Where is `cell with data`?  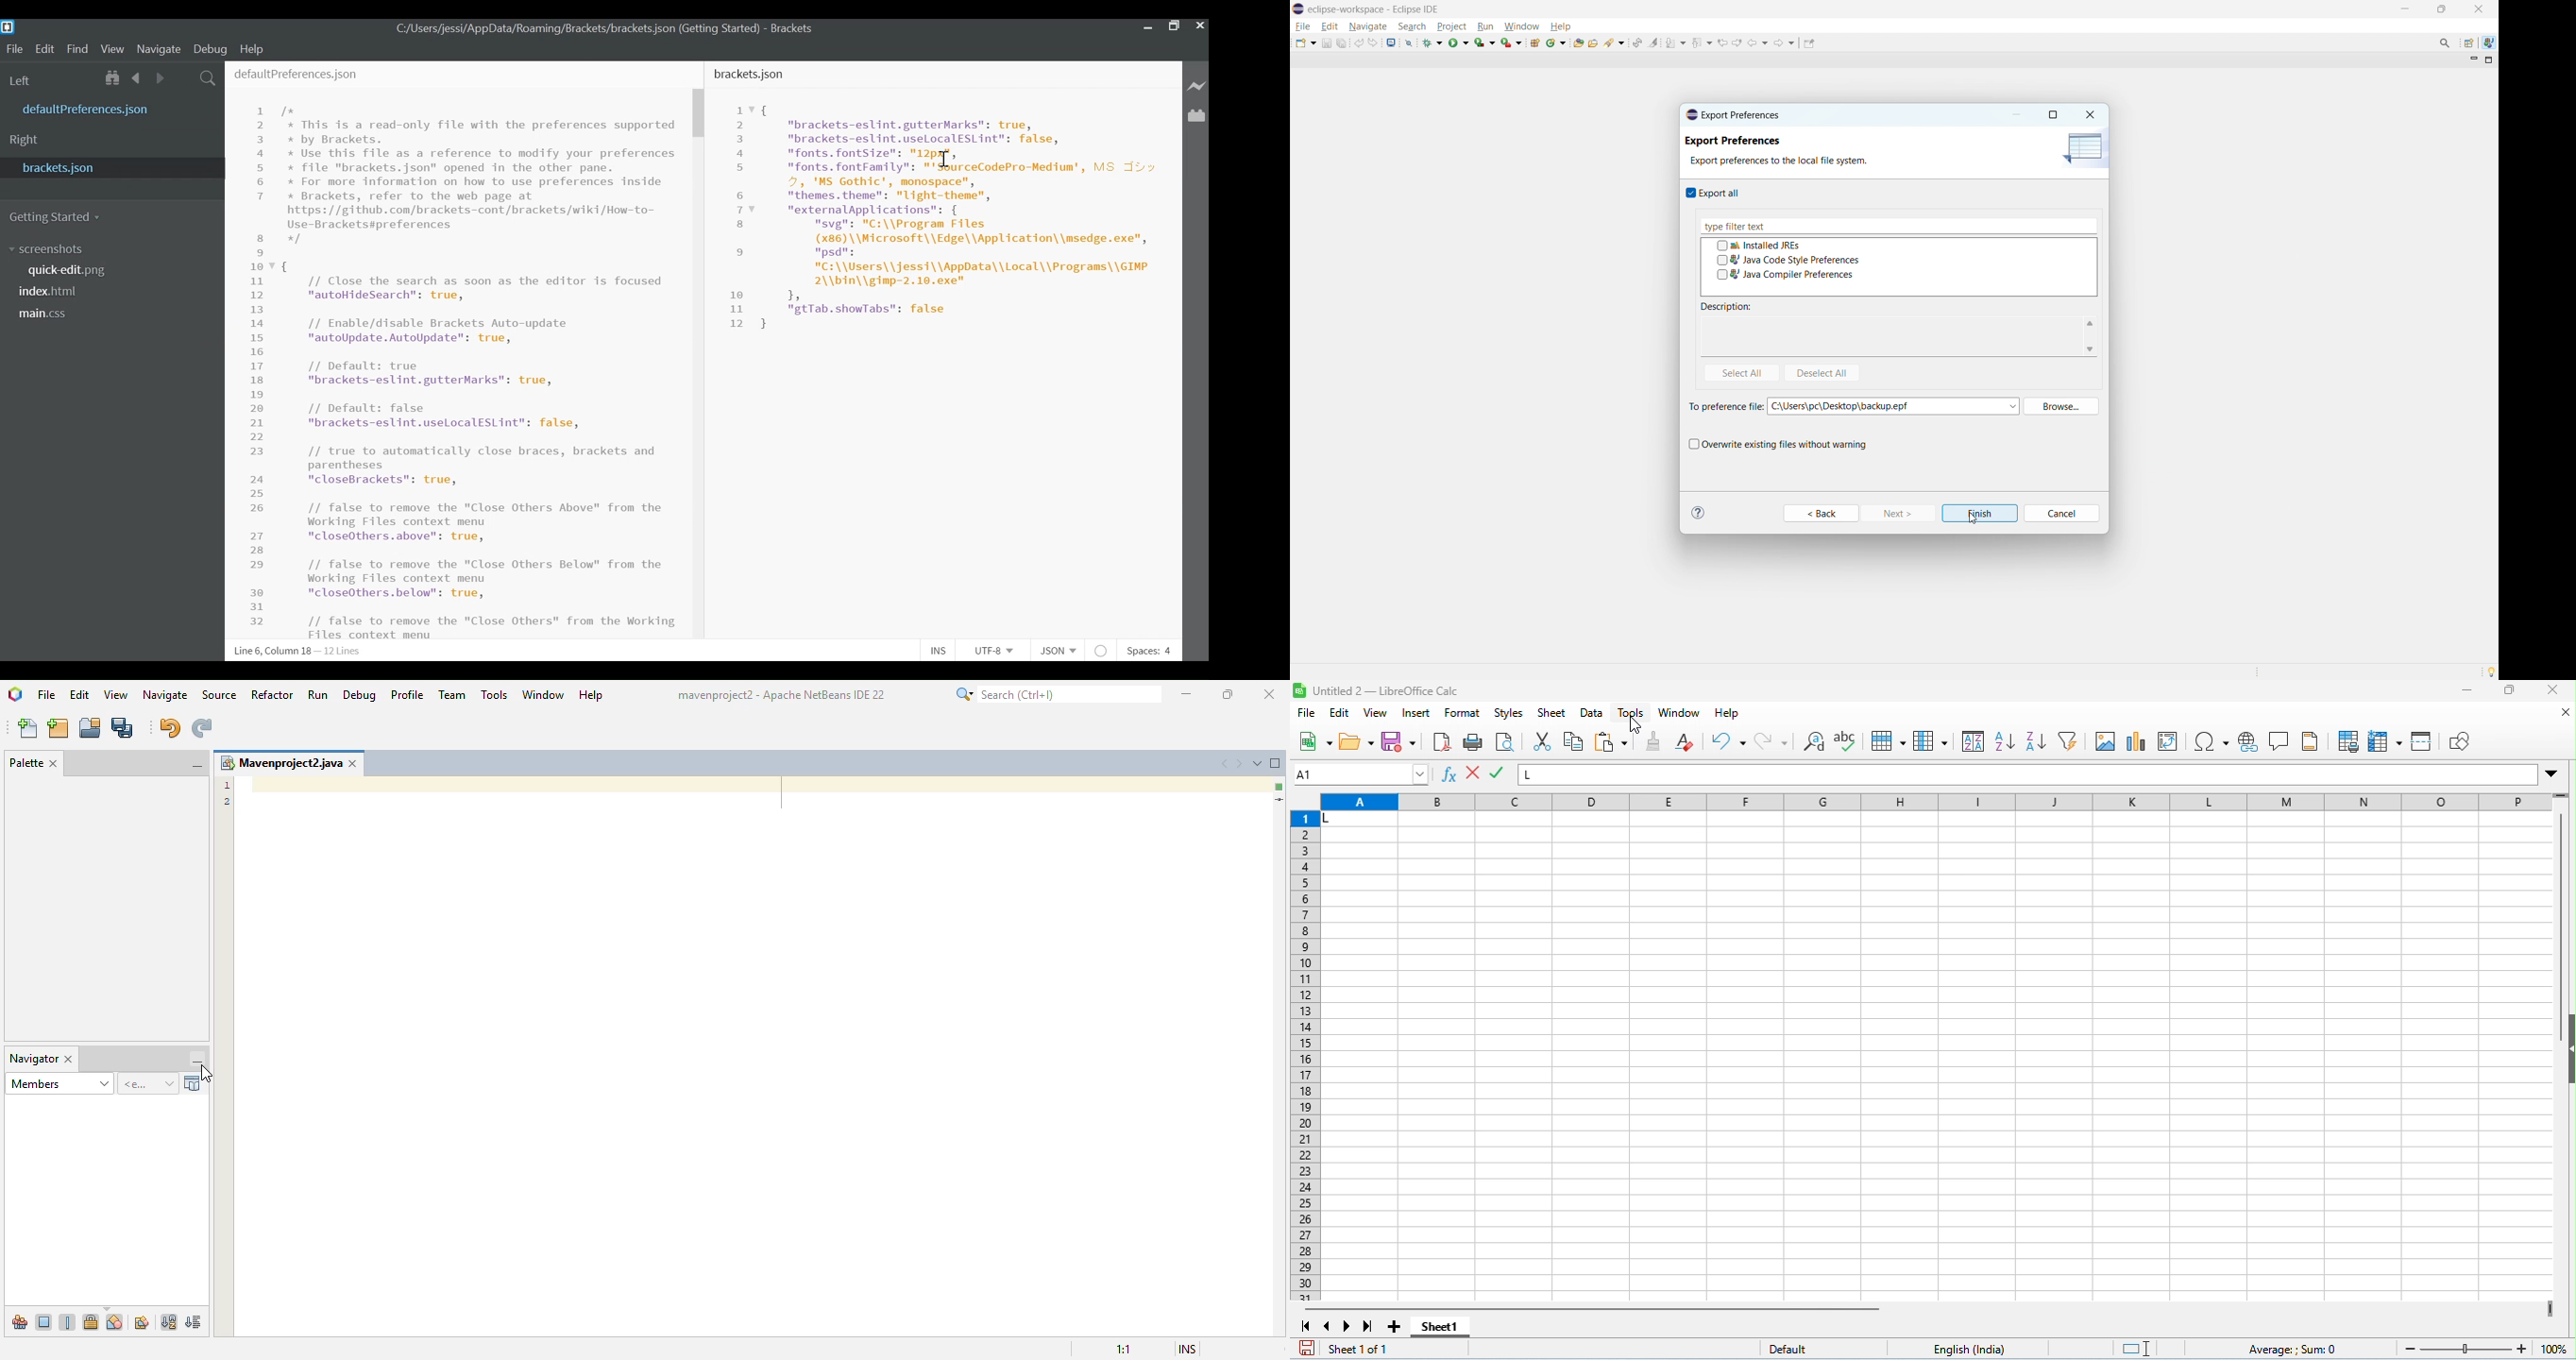 cell with data is located at coordinates (1360, 818).